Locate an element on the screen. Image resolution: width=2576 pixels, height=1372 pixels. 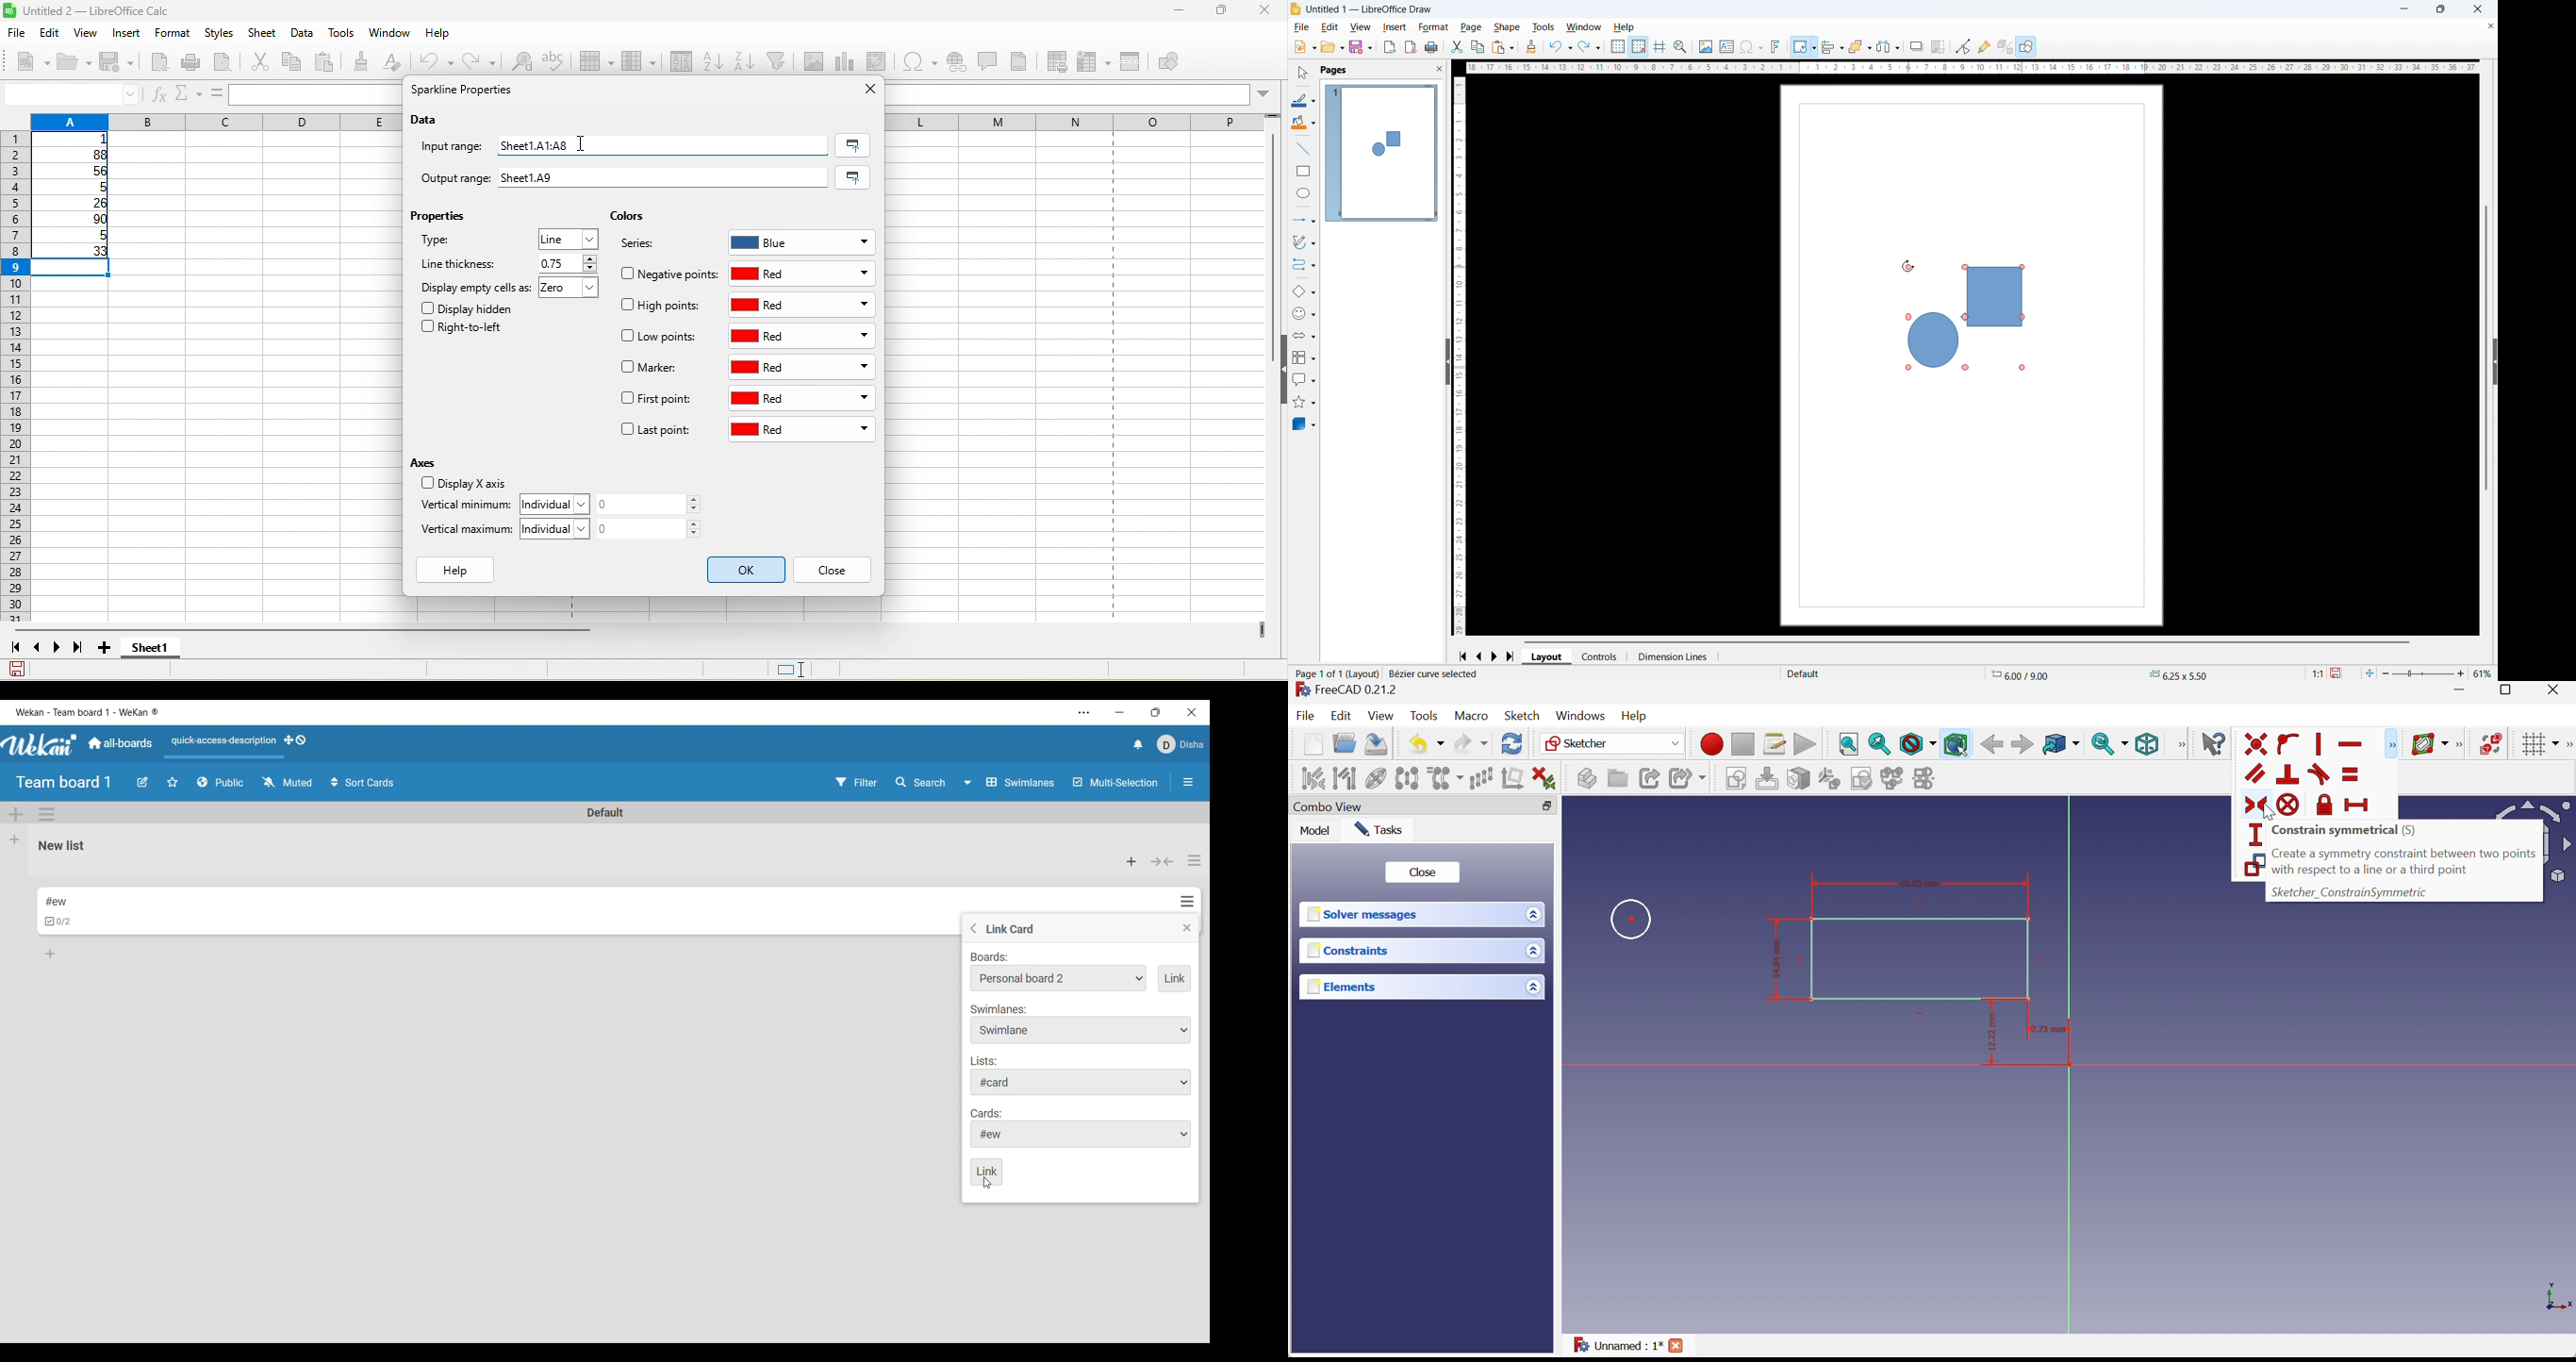
Line colour  is located at coordinates (1304, 100).